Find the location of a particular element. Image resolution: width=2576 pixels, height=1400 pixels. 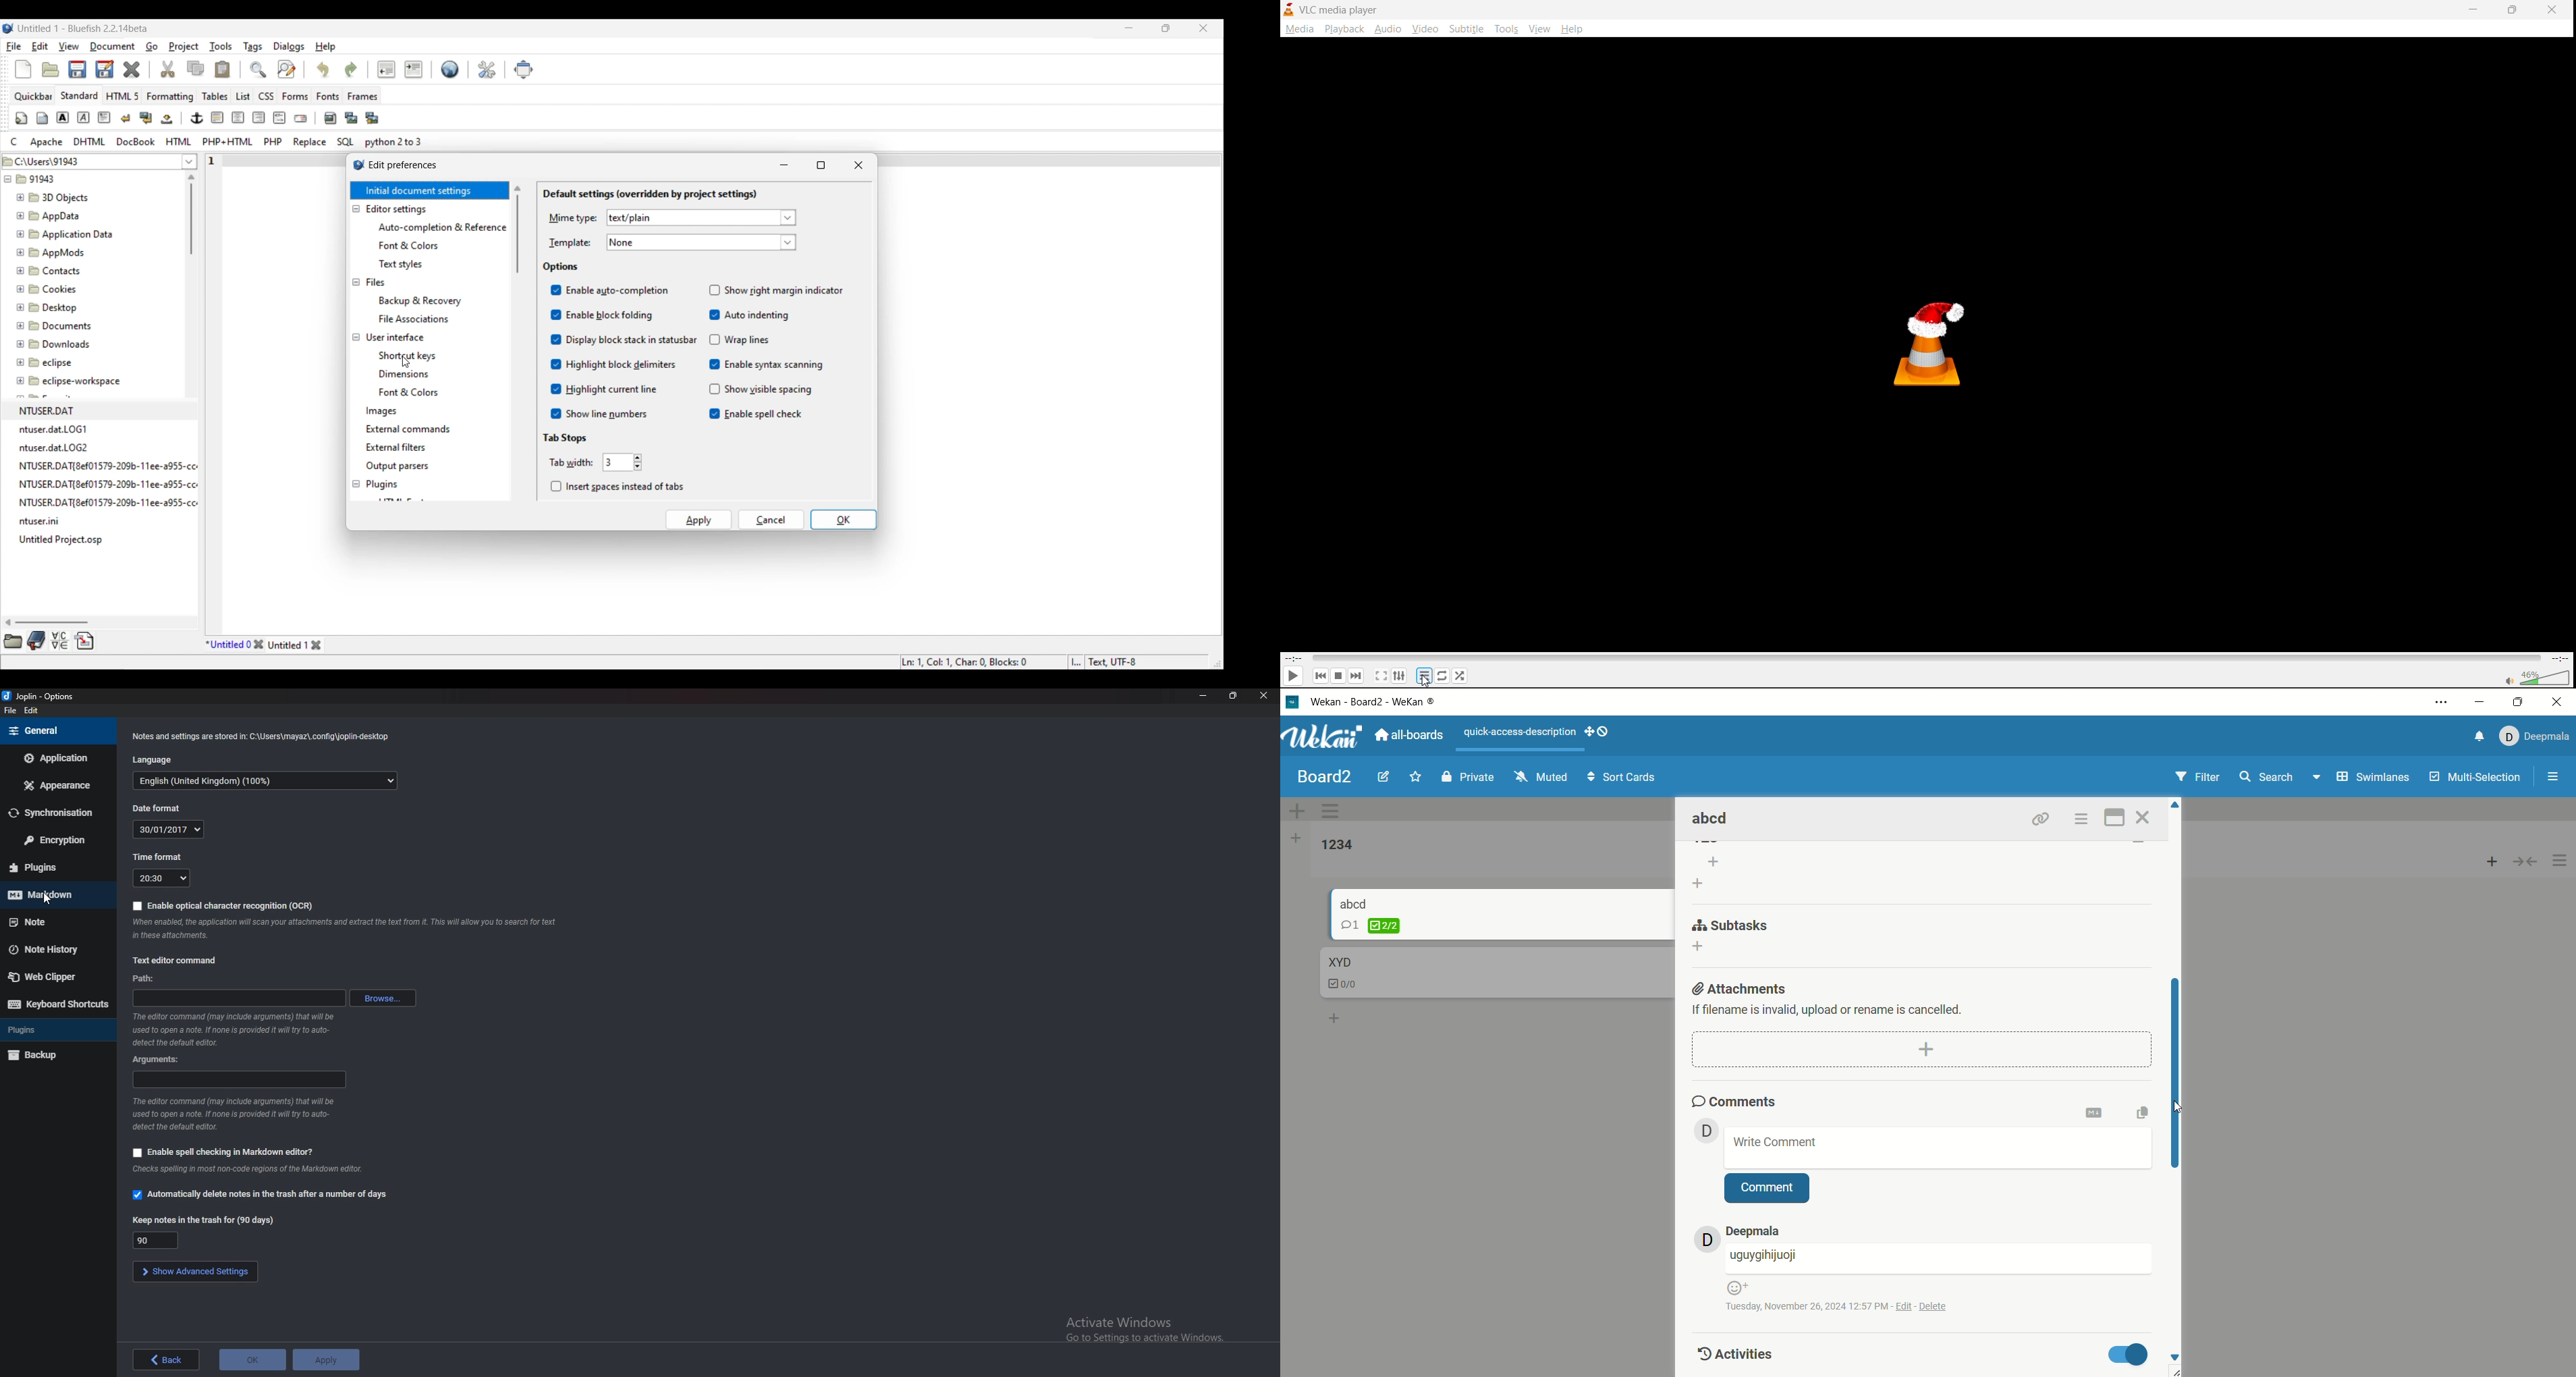

Edit preferences, highlighted by cursor is located at coordinates (487, 68).